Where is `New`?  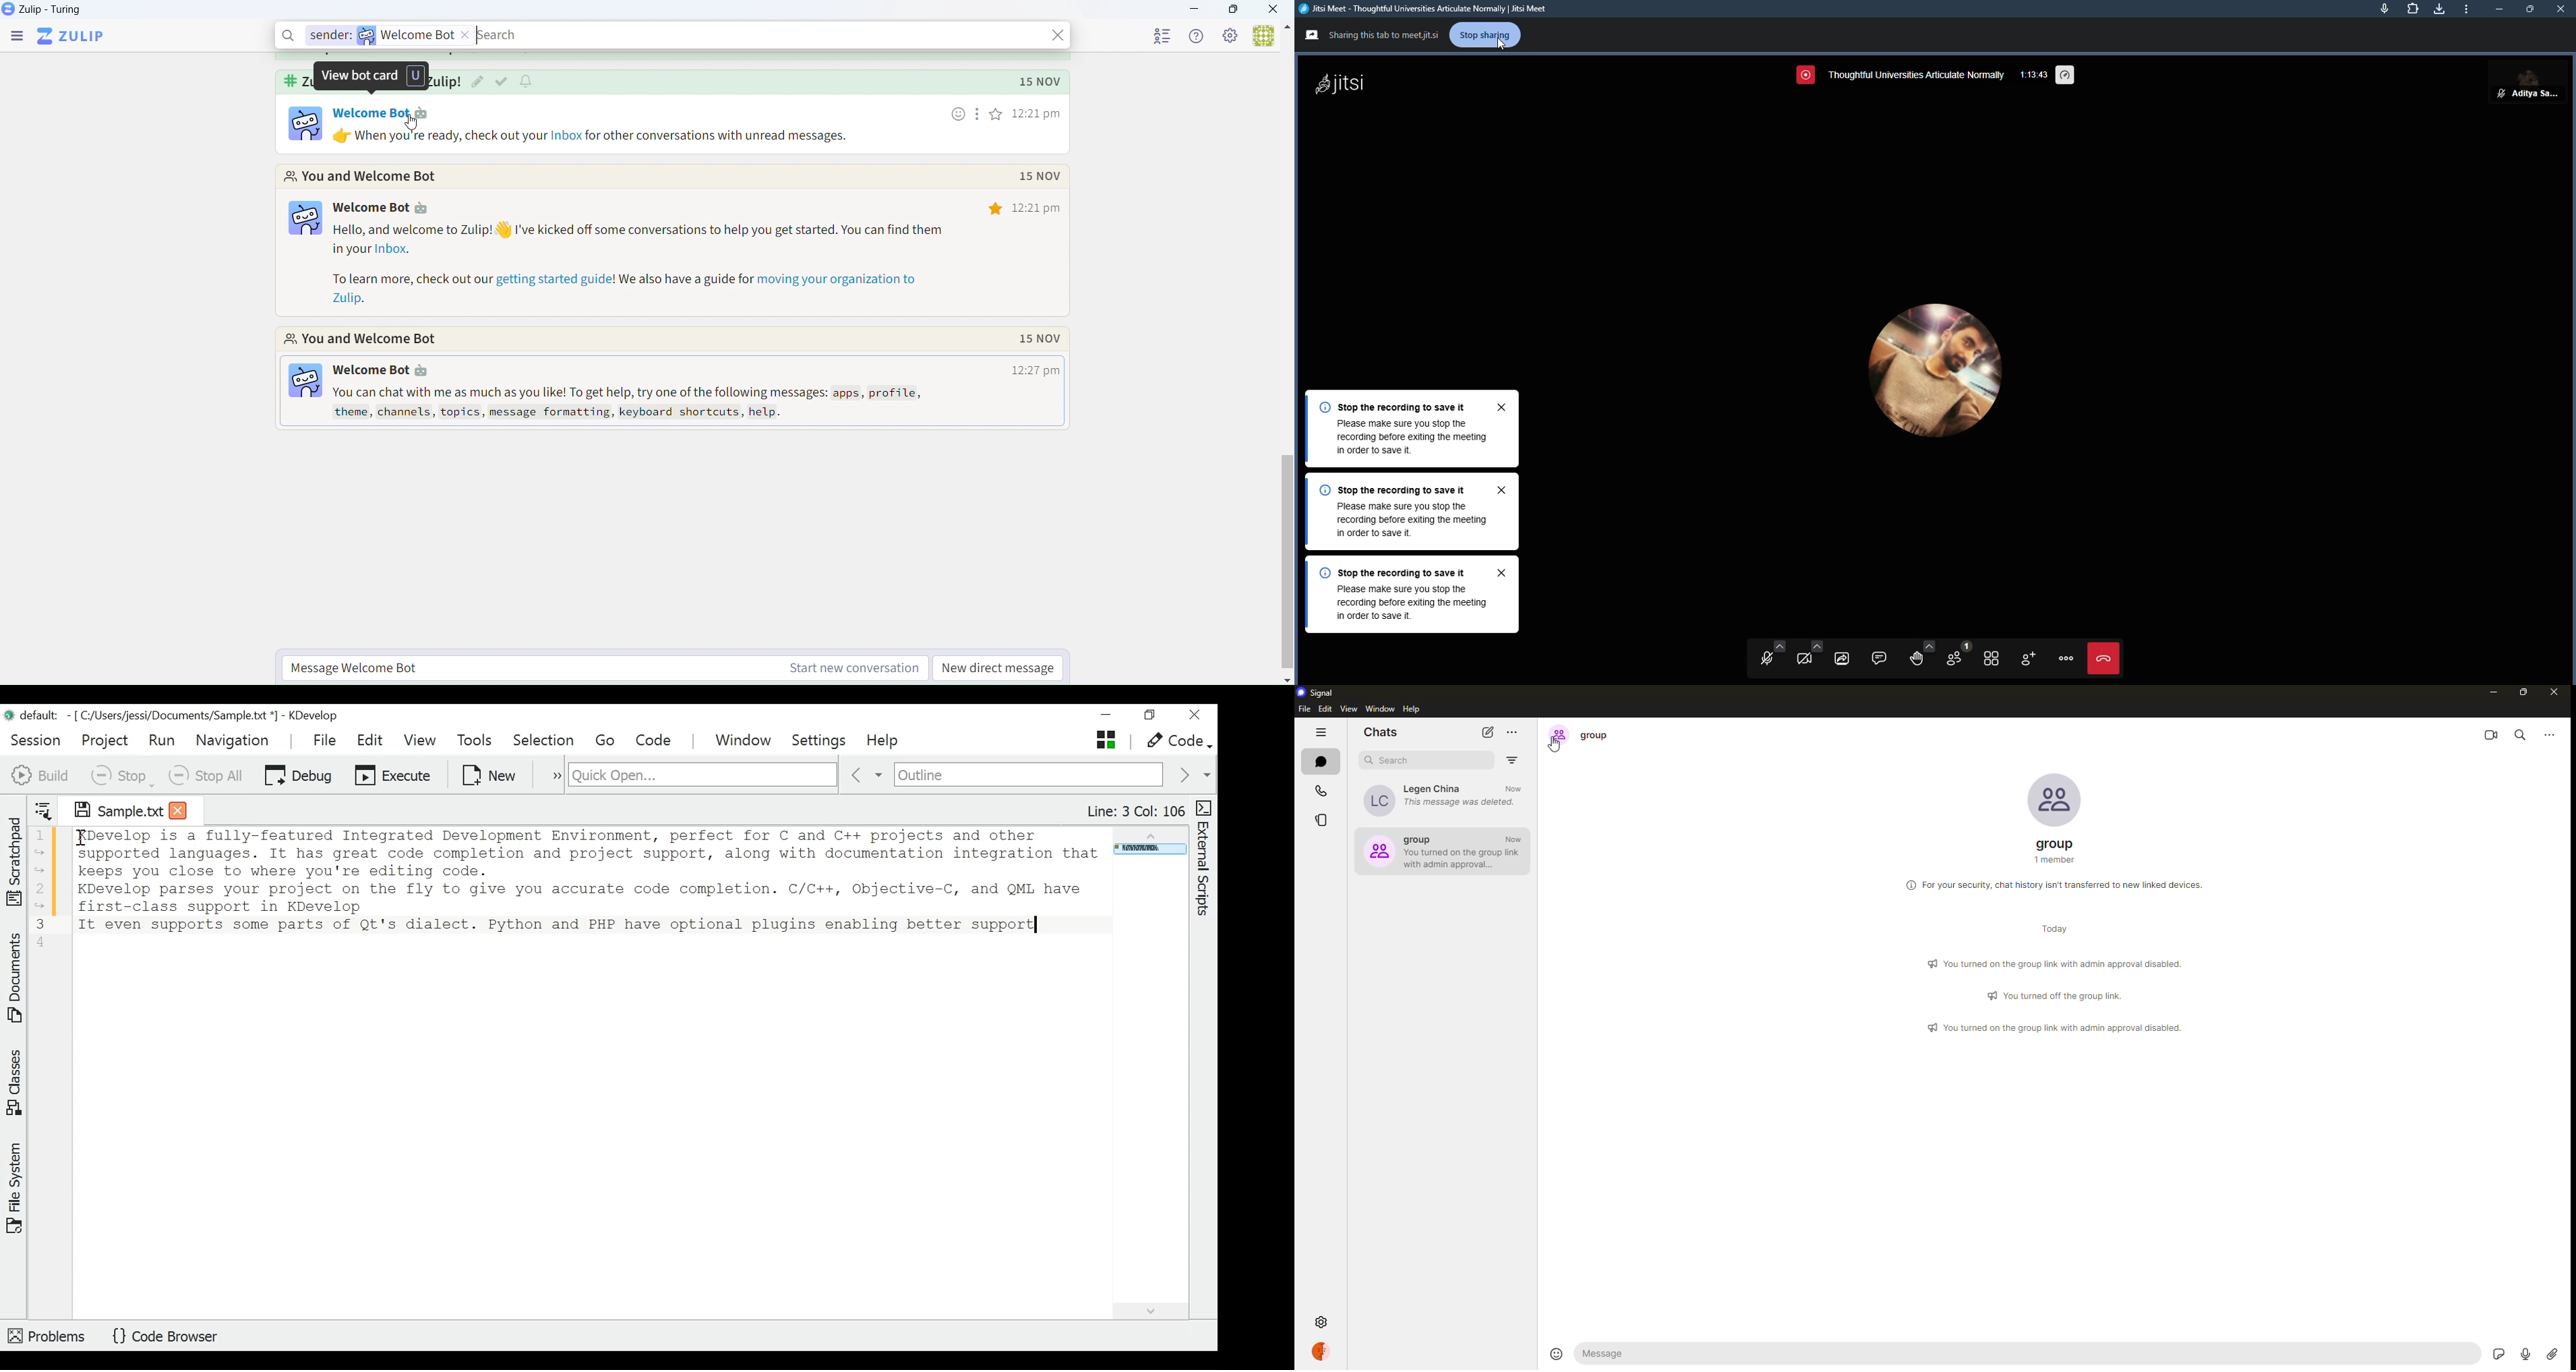 New is located at coordinates (490, 774).